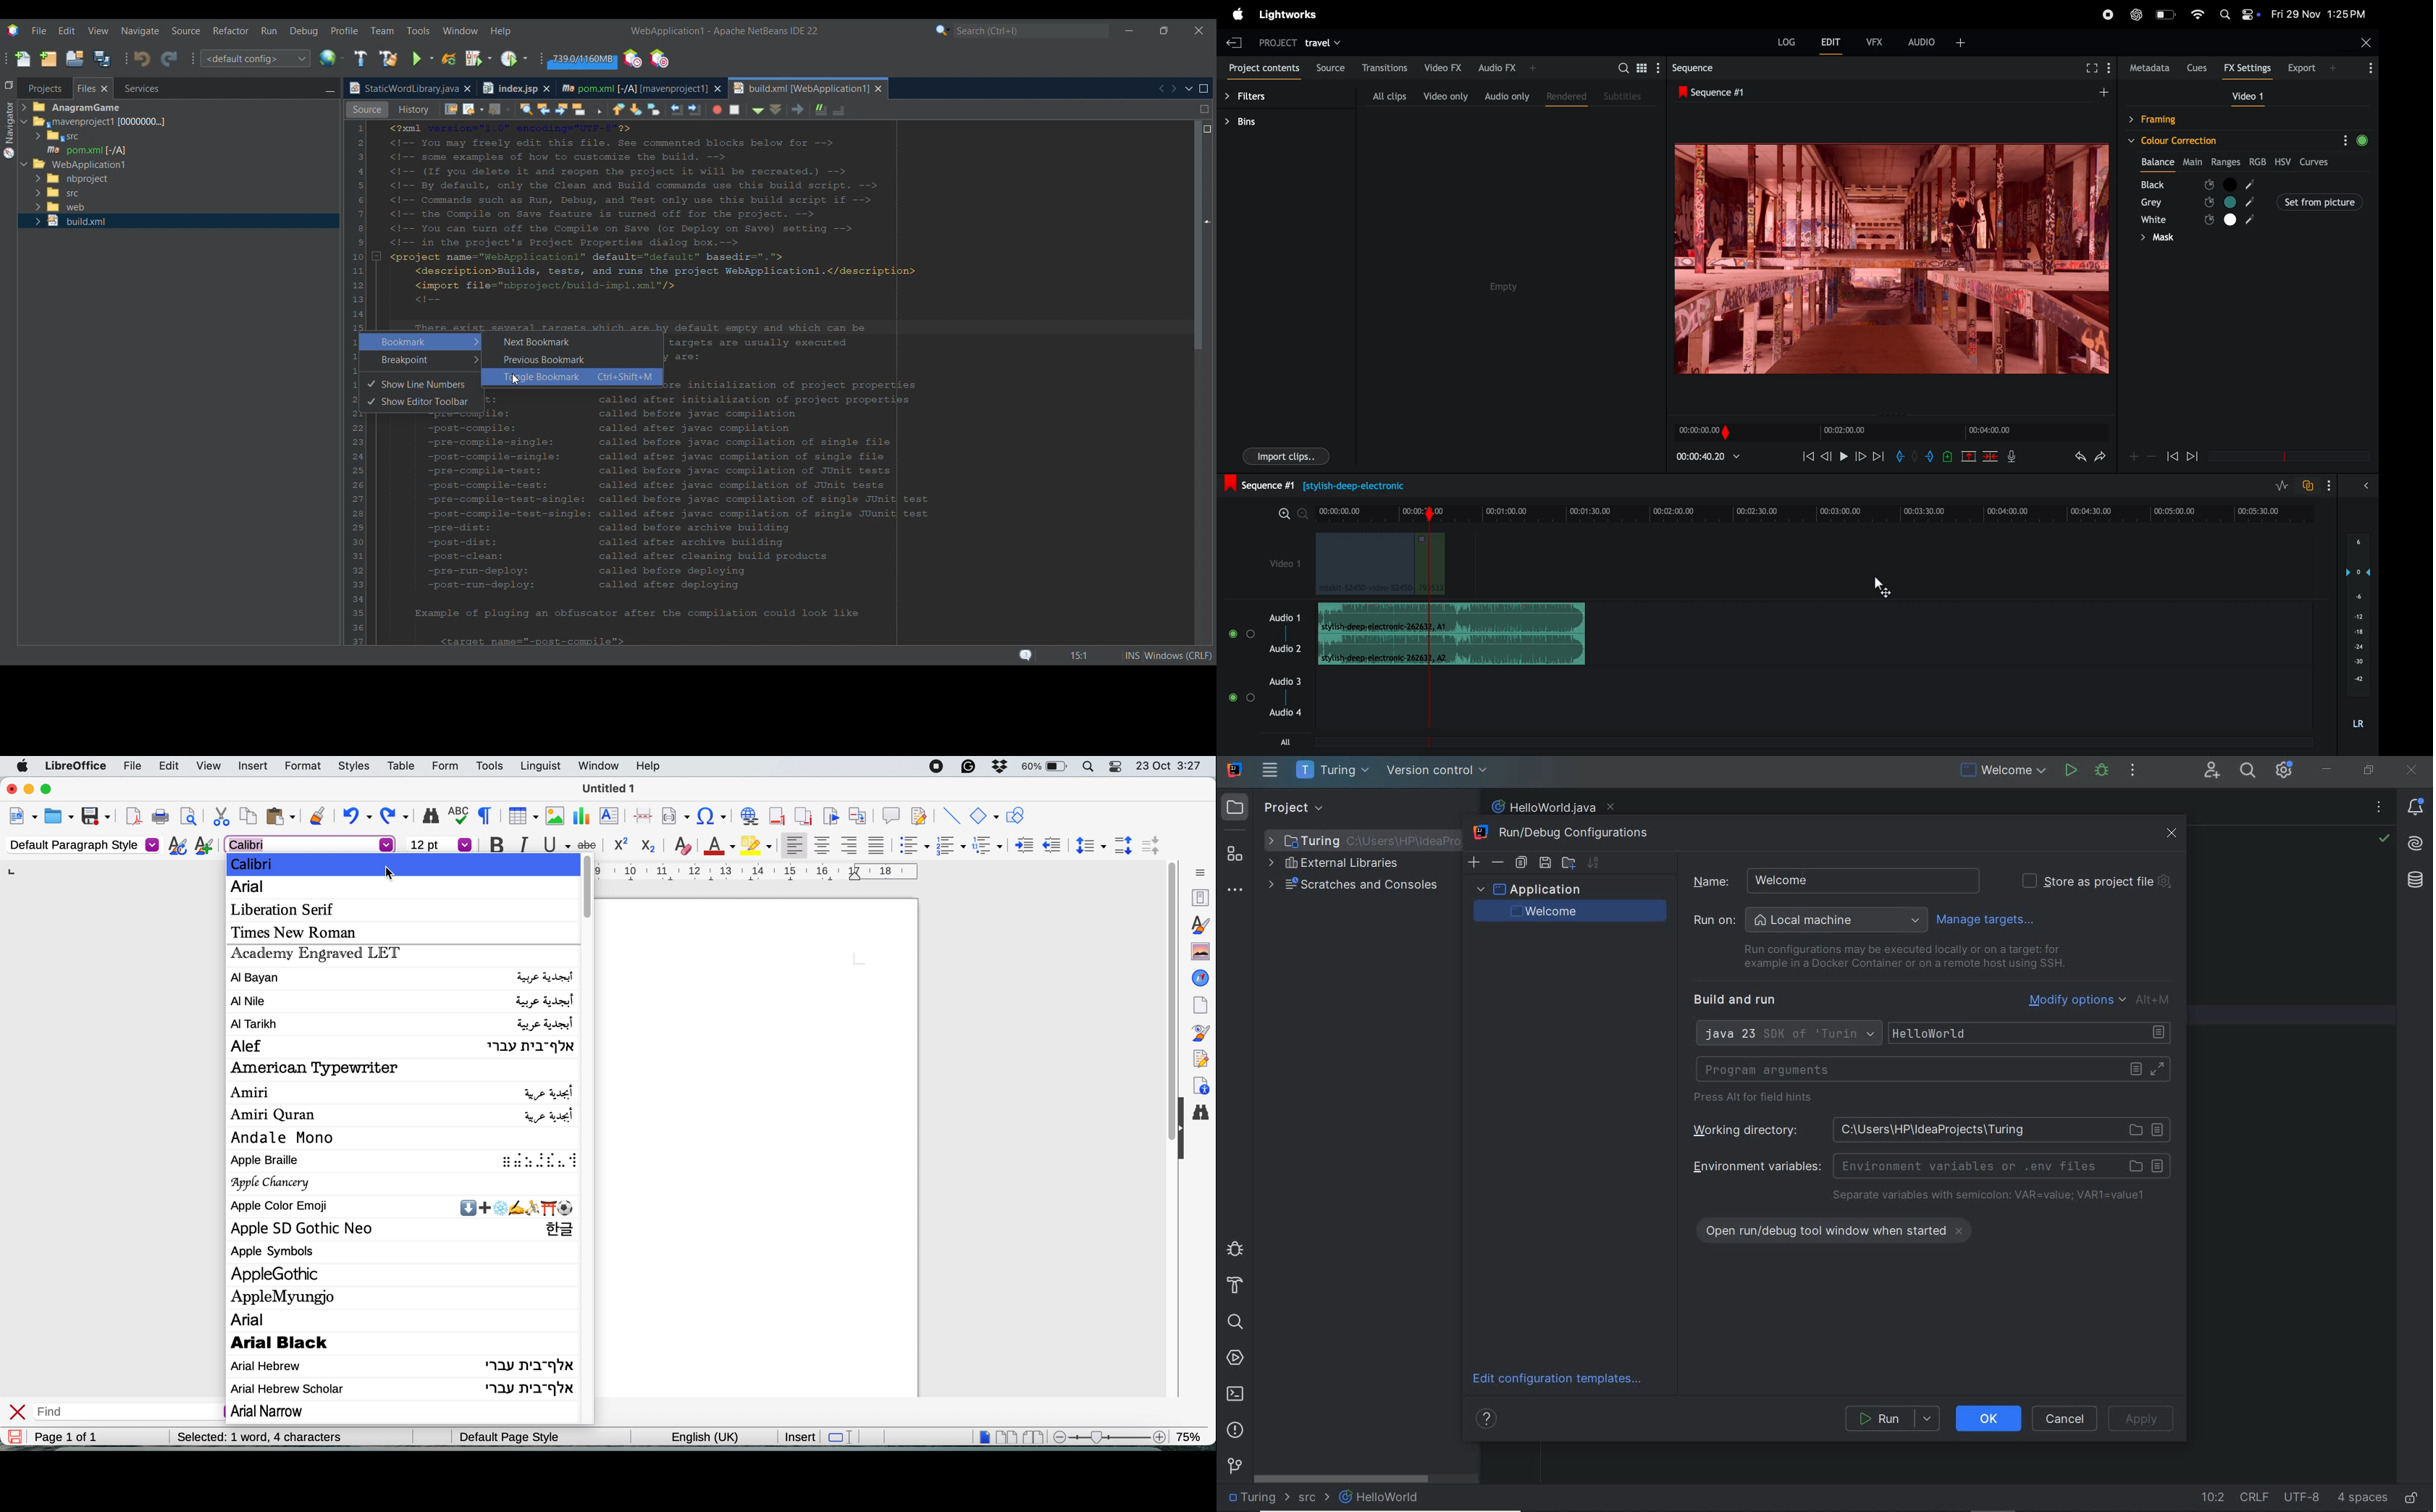 The height and width of the screenshot is (1512, 2436). I want to click on forward, so click(2191, 457).